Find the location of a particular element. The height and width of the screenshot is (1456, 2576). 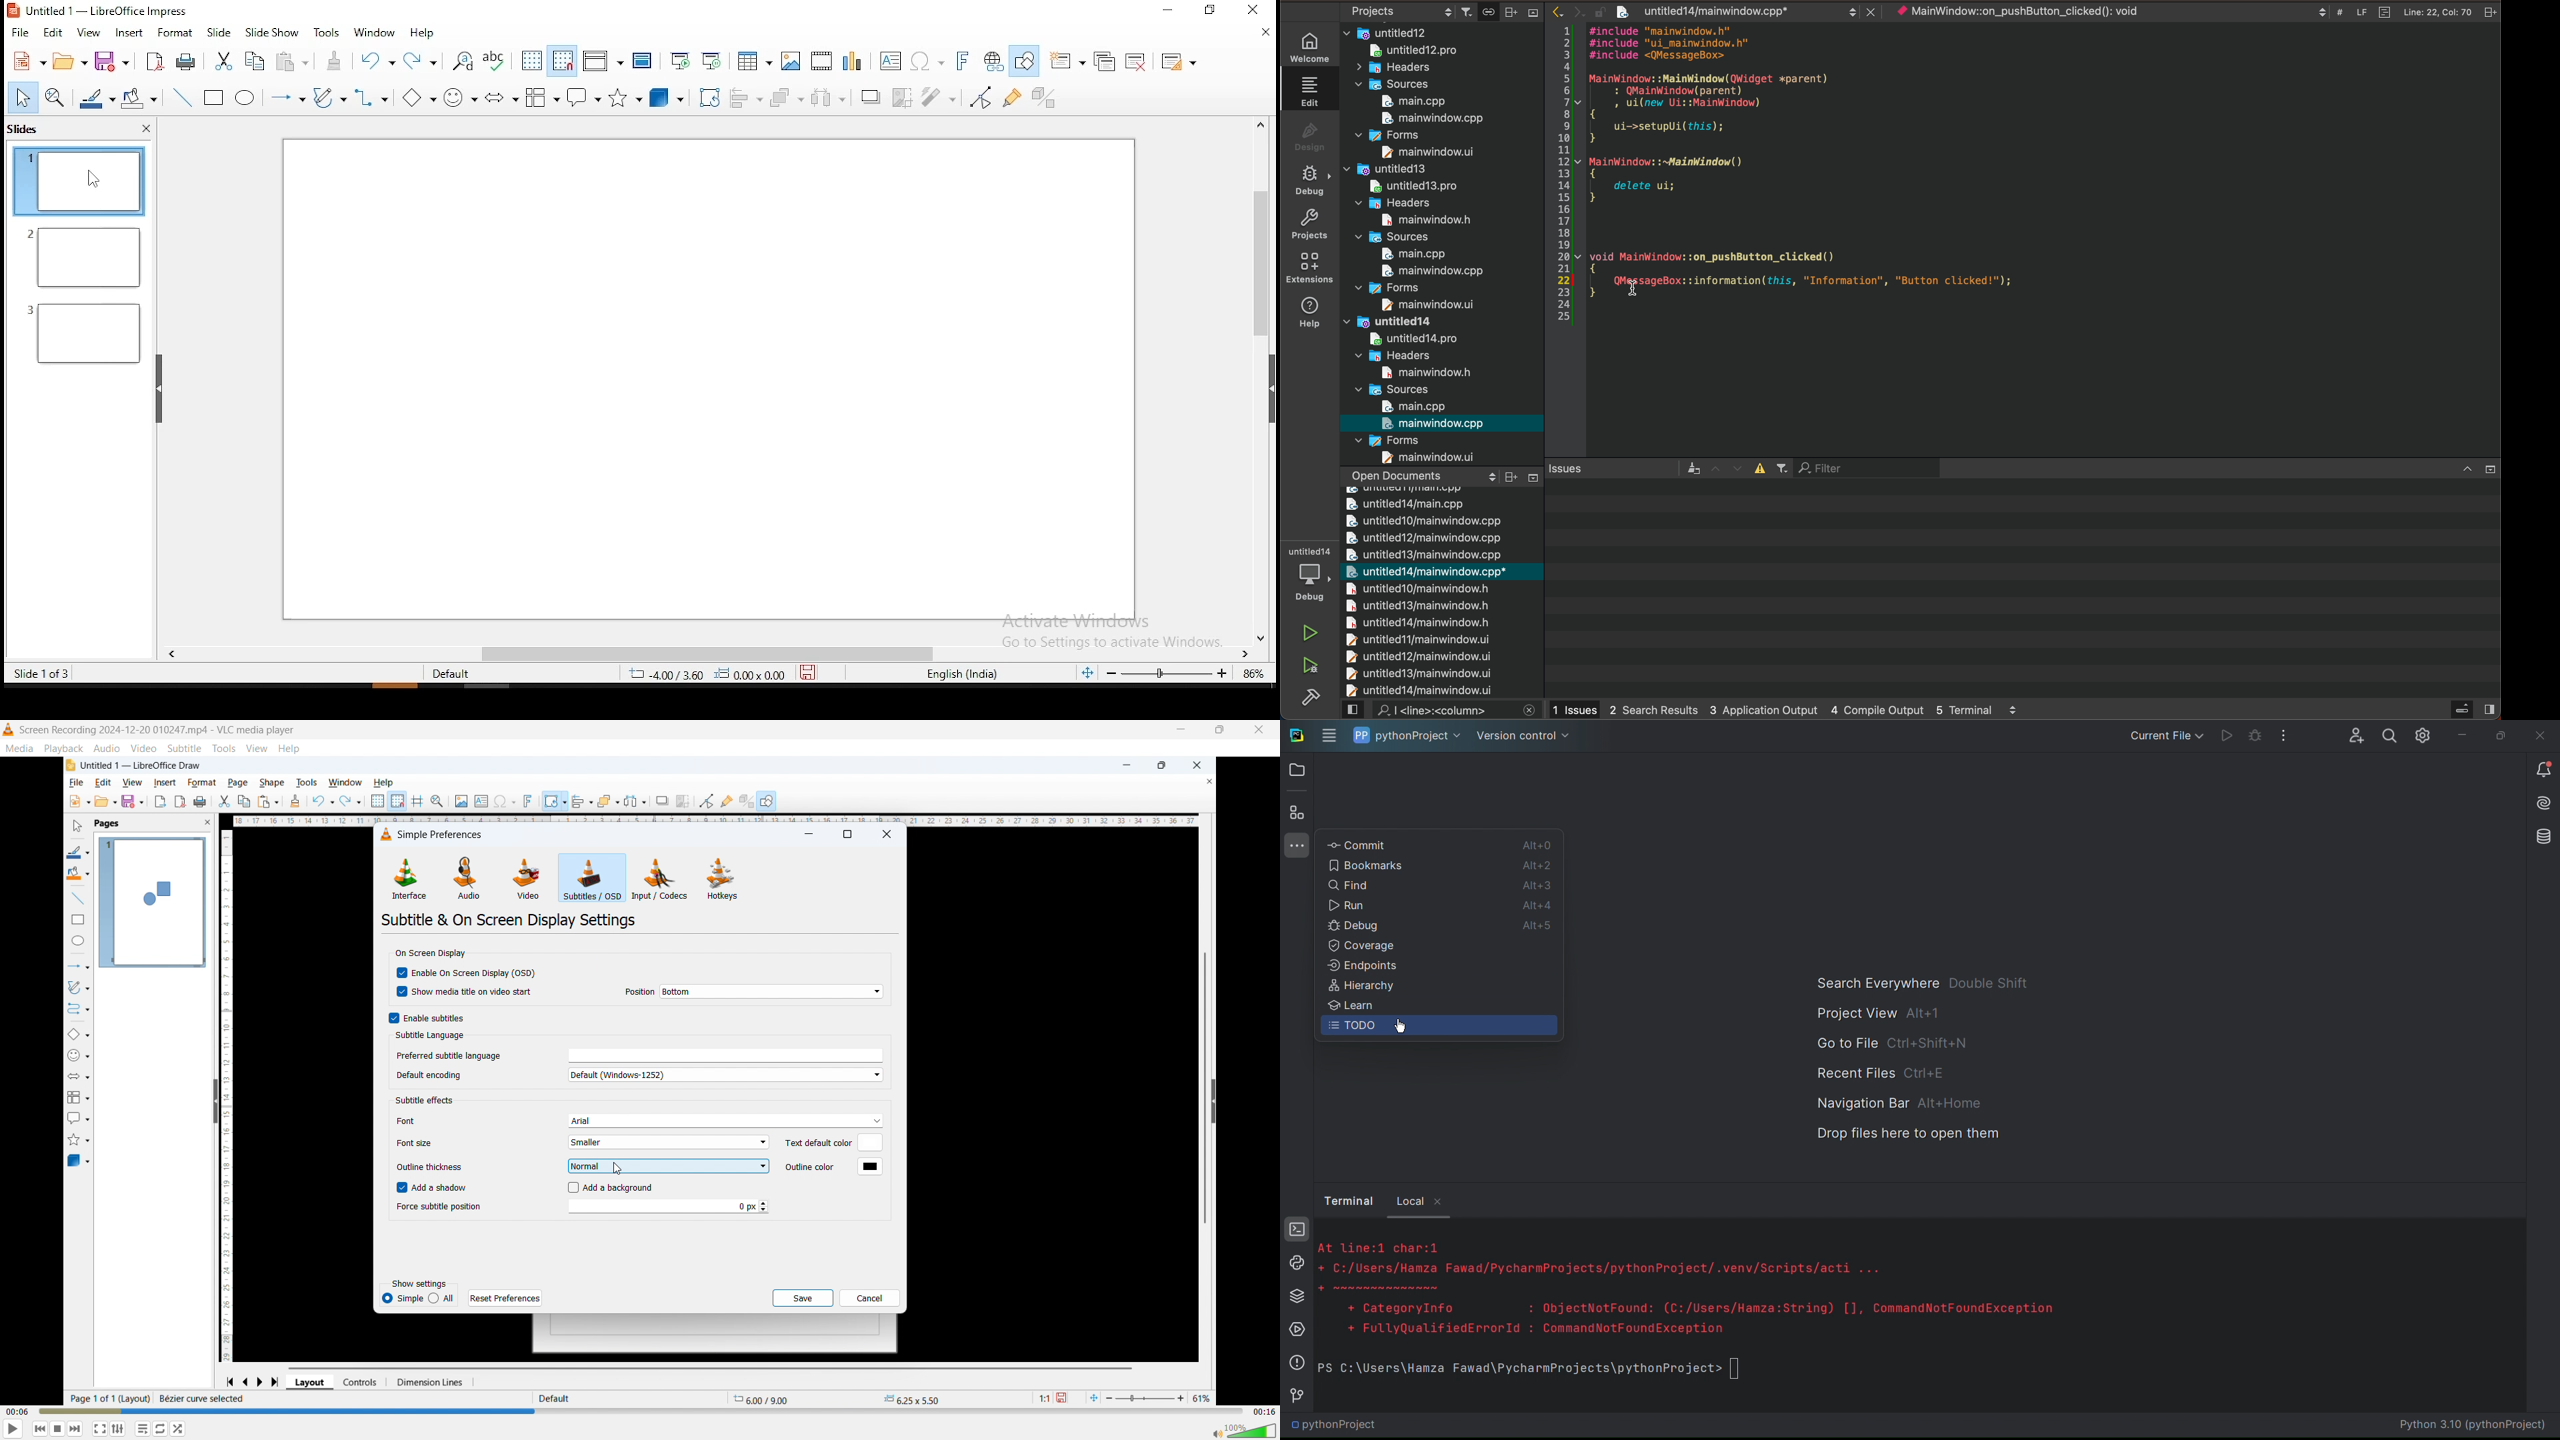

file is located at coordinates (22, 35).